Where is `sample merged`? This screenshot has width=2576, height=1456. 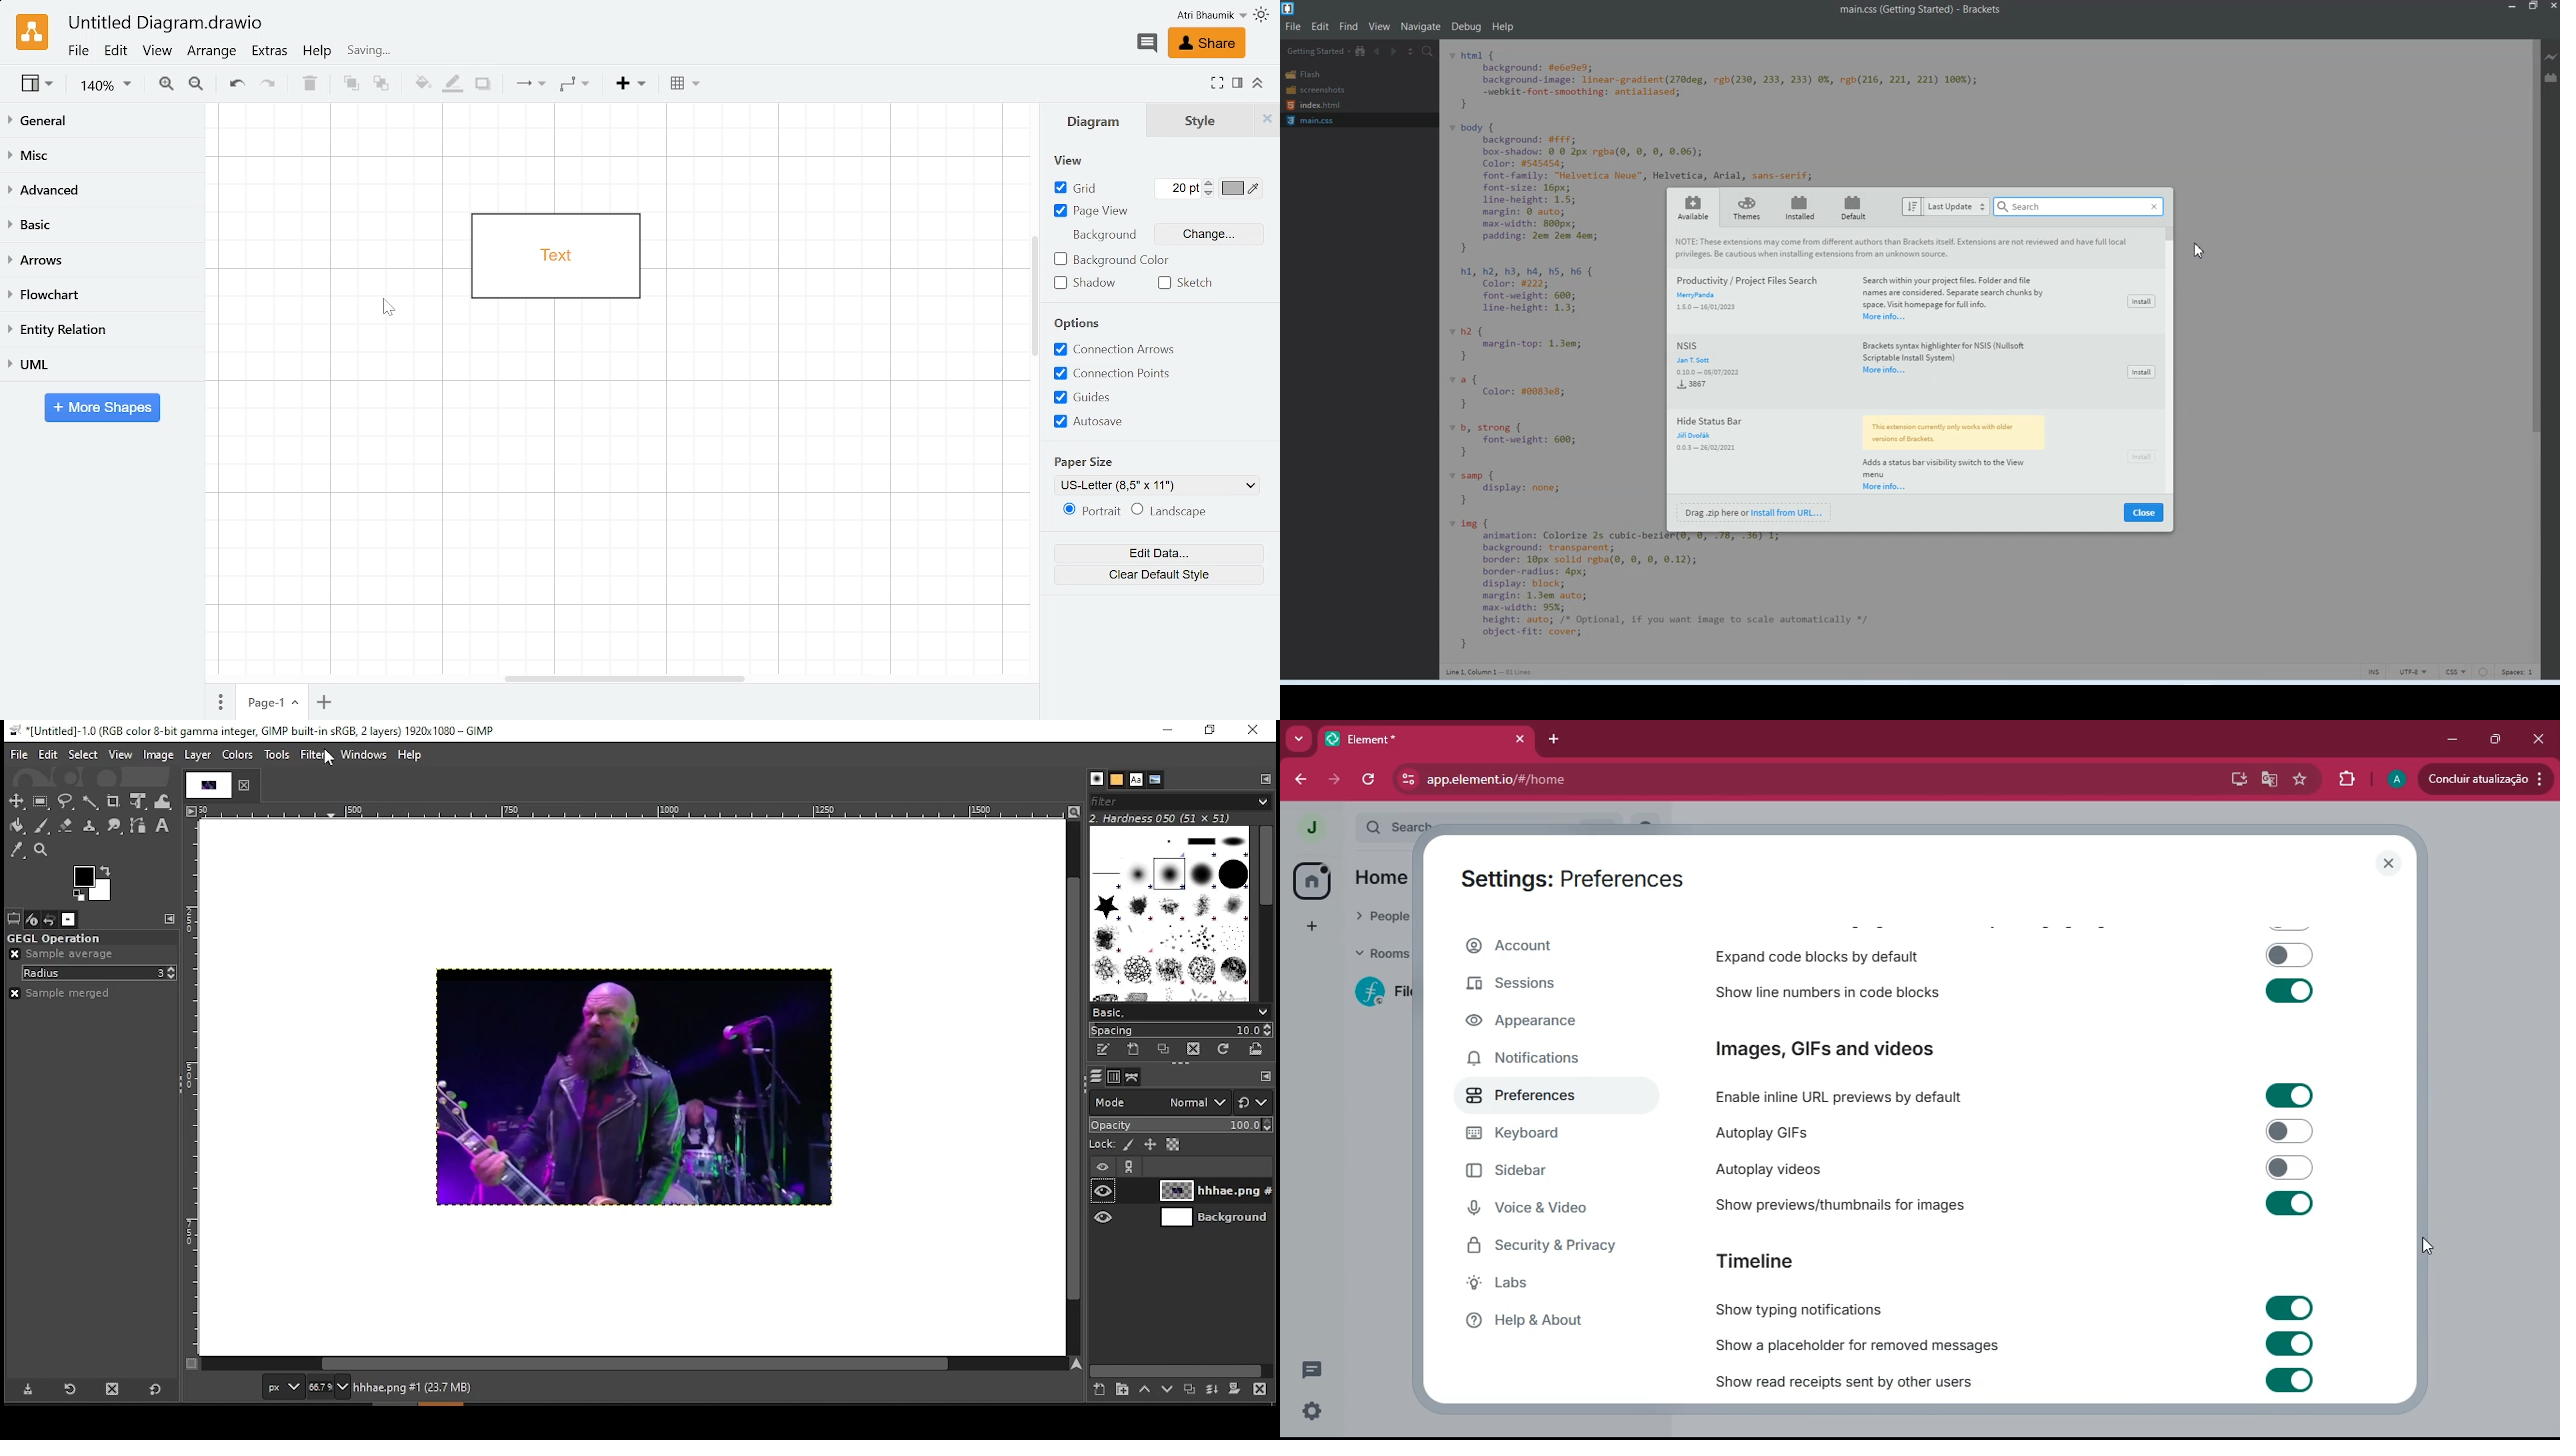 sample merged is located at coordinates (65, 993).